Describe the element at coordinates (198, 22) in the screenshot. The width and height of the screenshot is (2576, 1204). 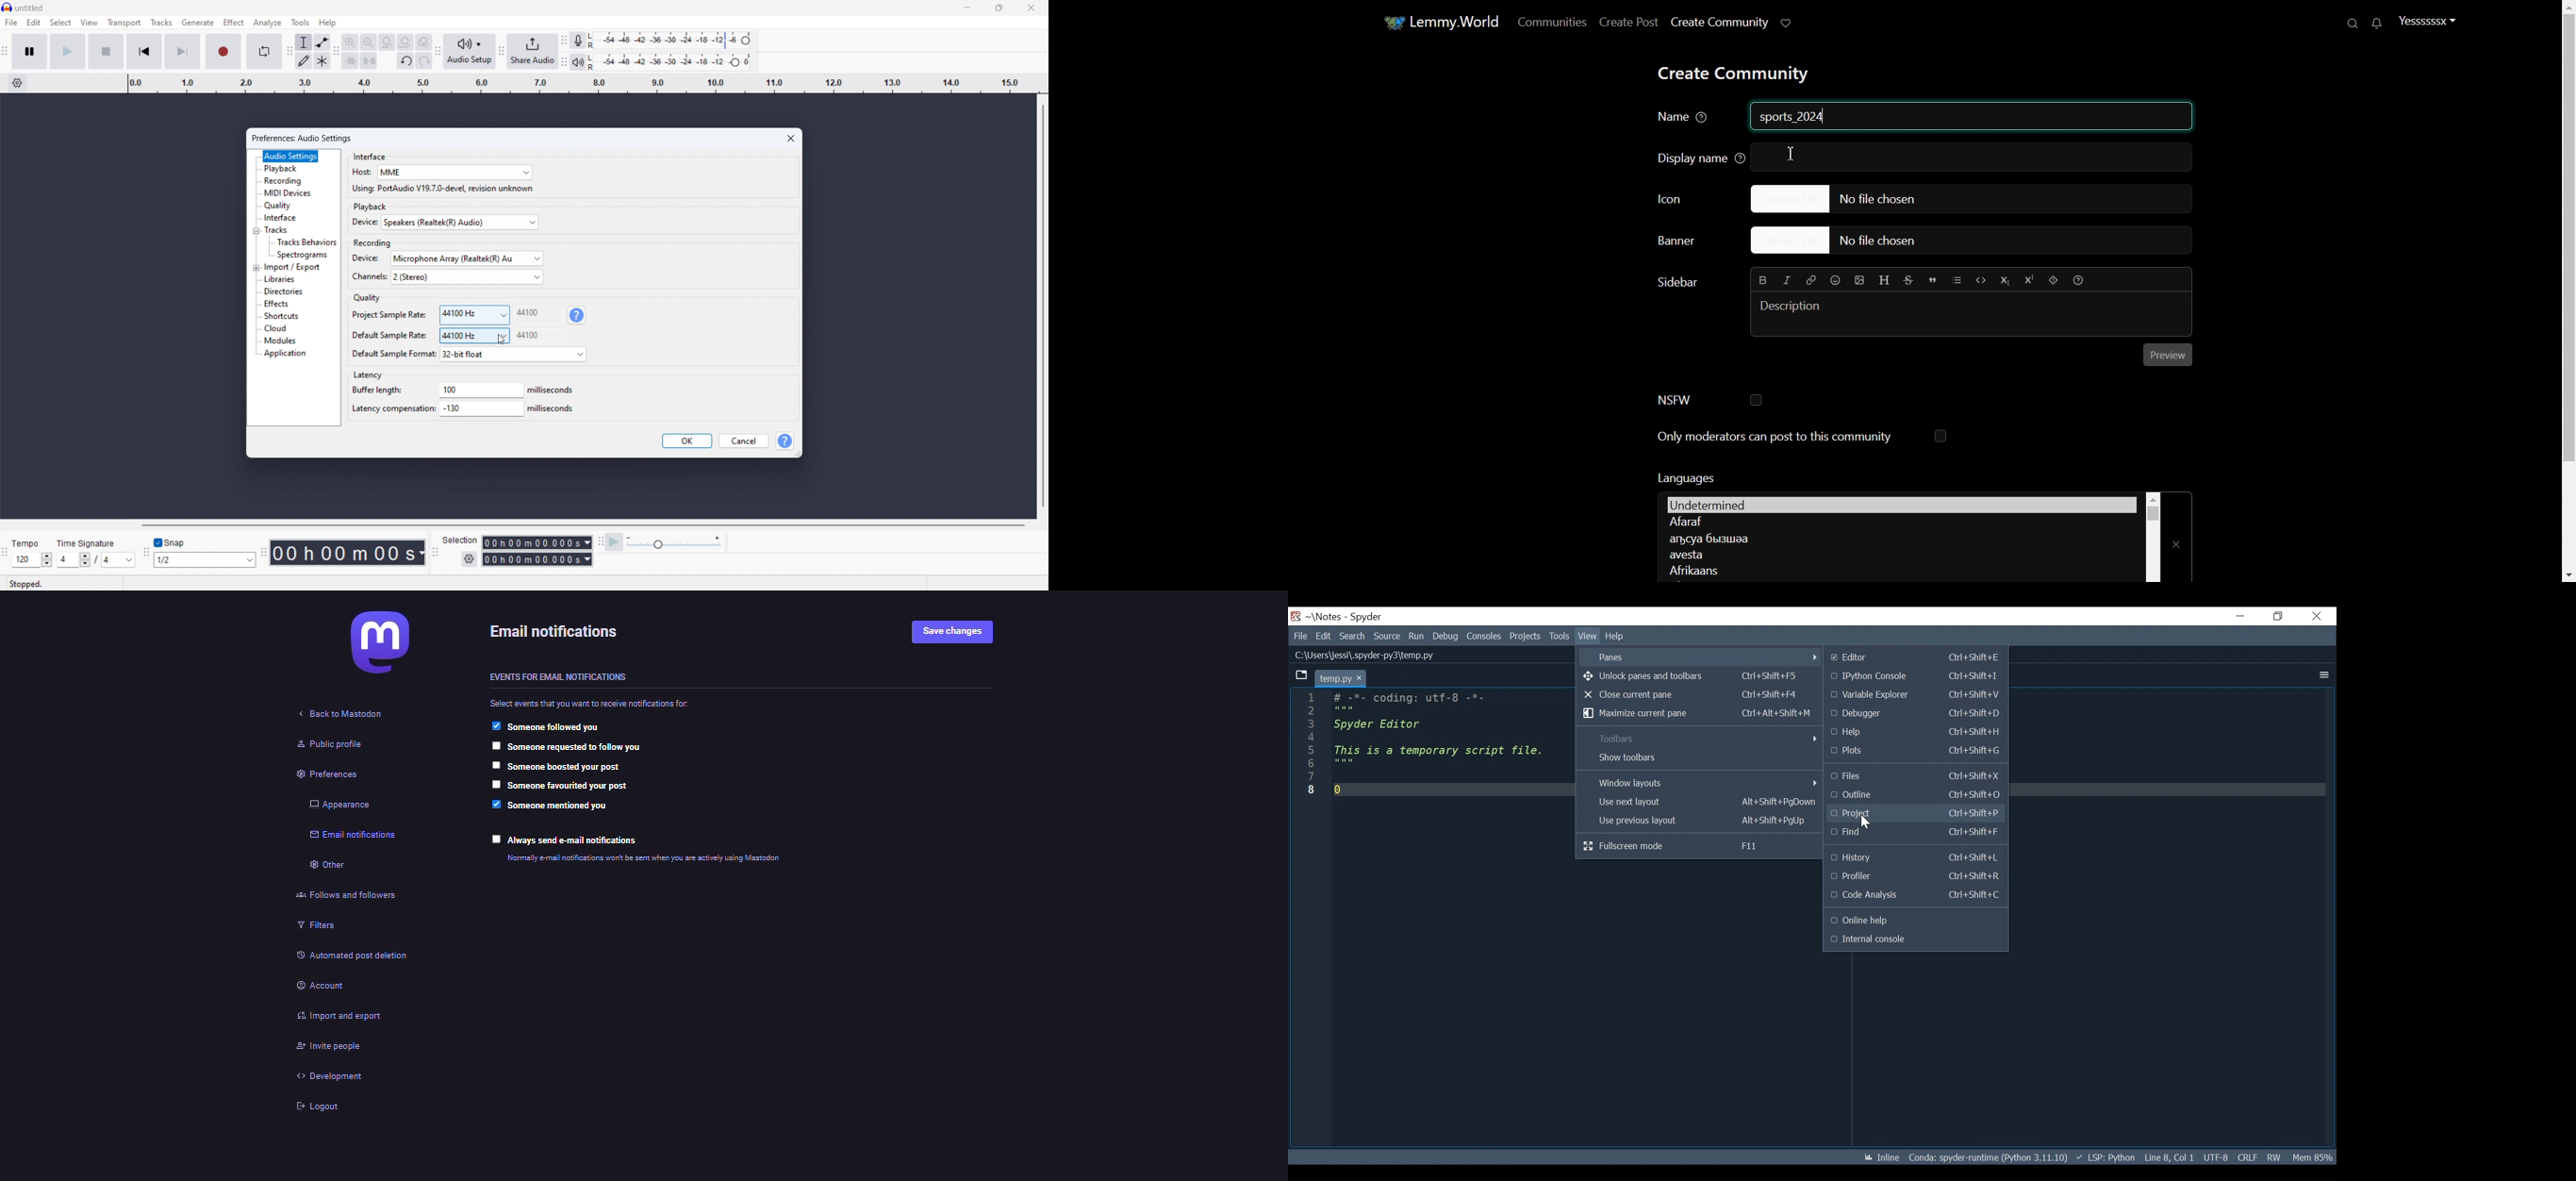
I see `generate` at that location.